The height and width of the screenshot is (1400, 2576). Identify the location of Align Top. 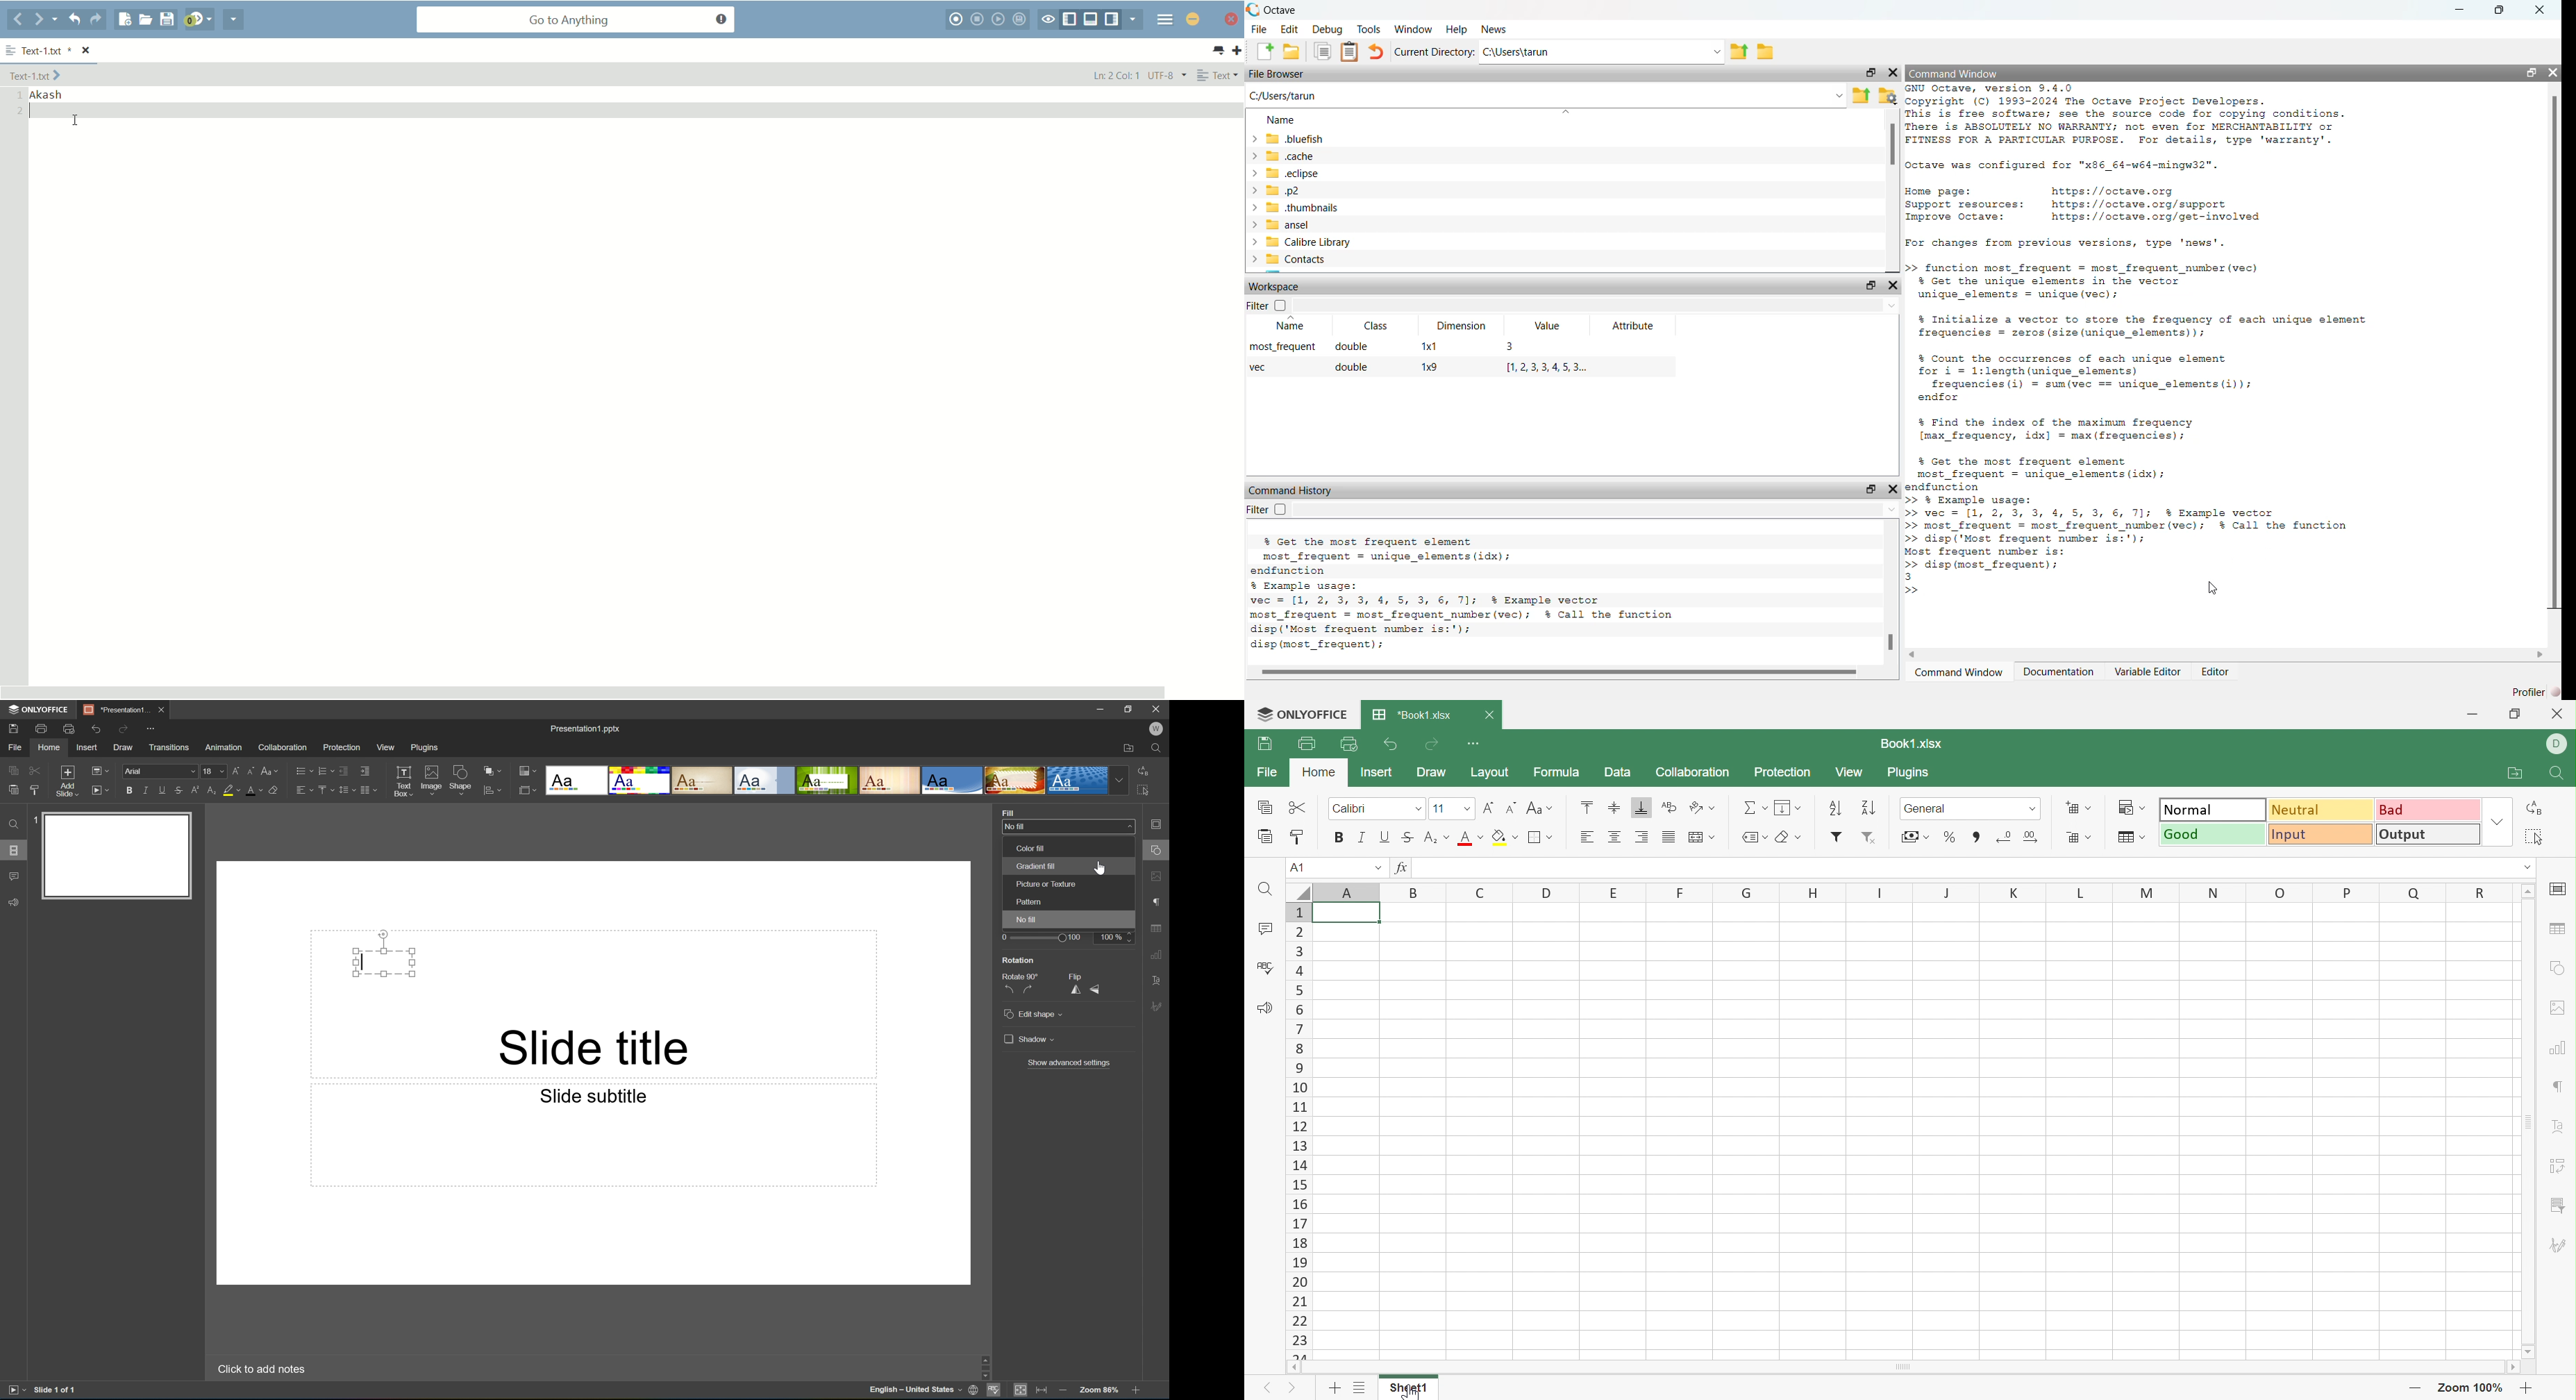
(1587, 806).